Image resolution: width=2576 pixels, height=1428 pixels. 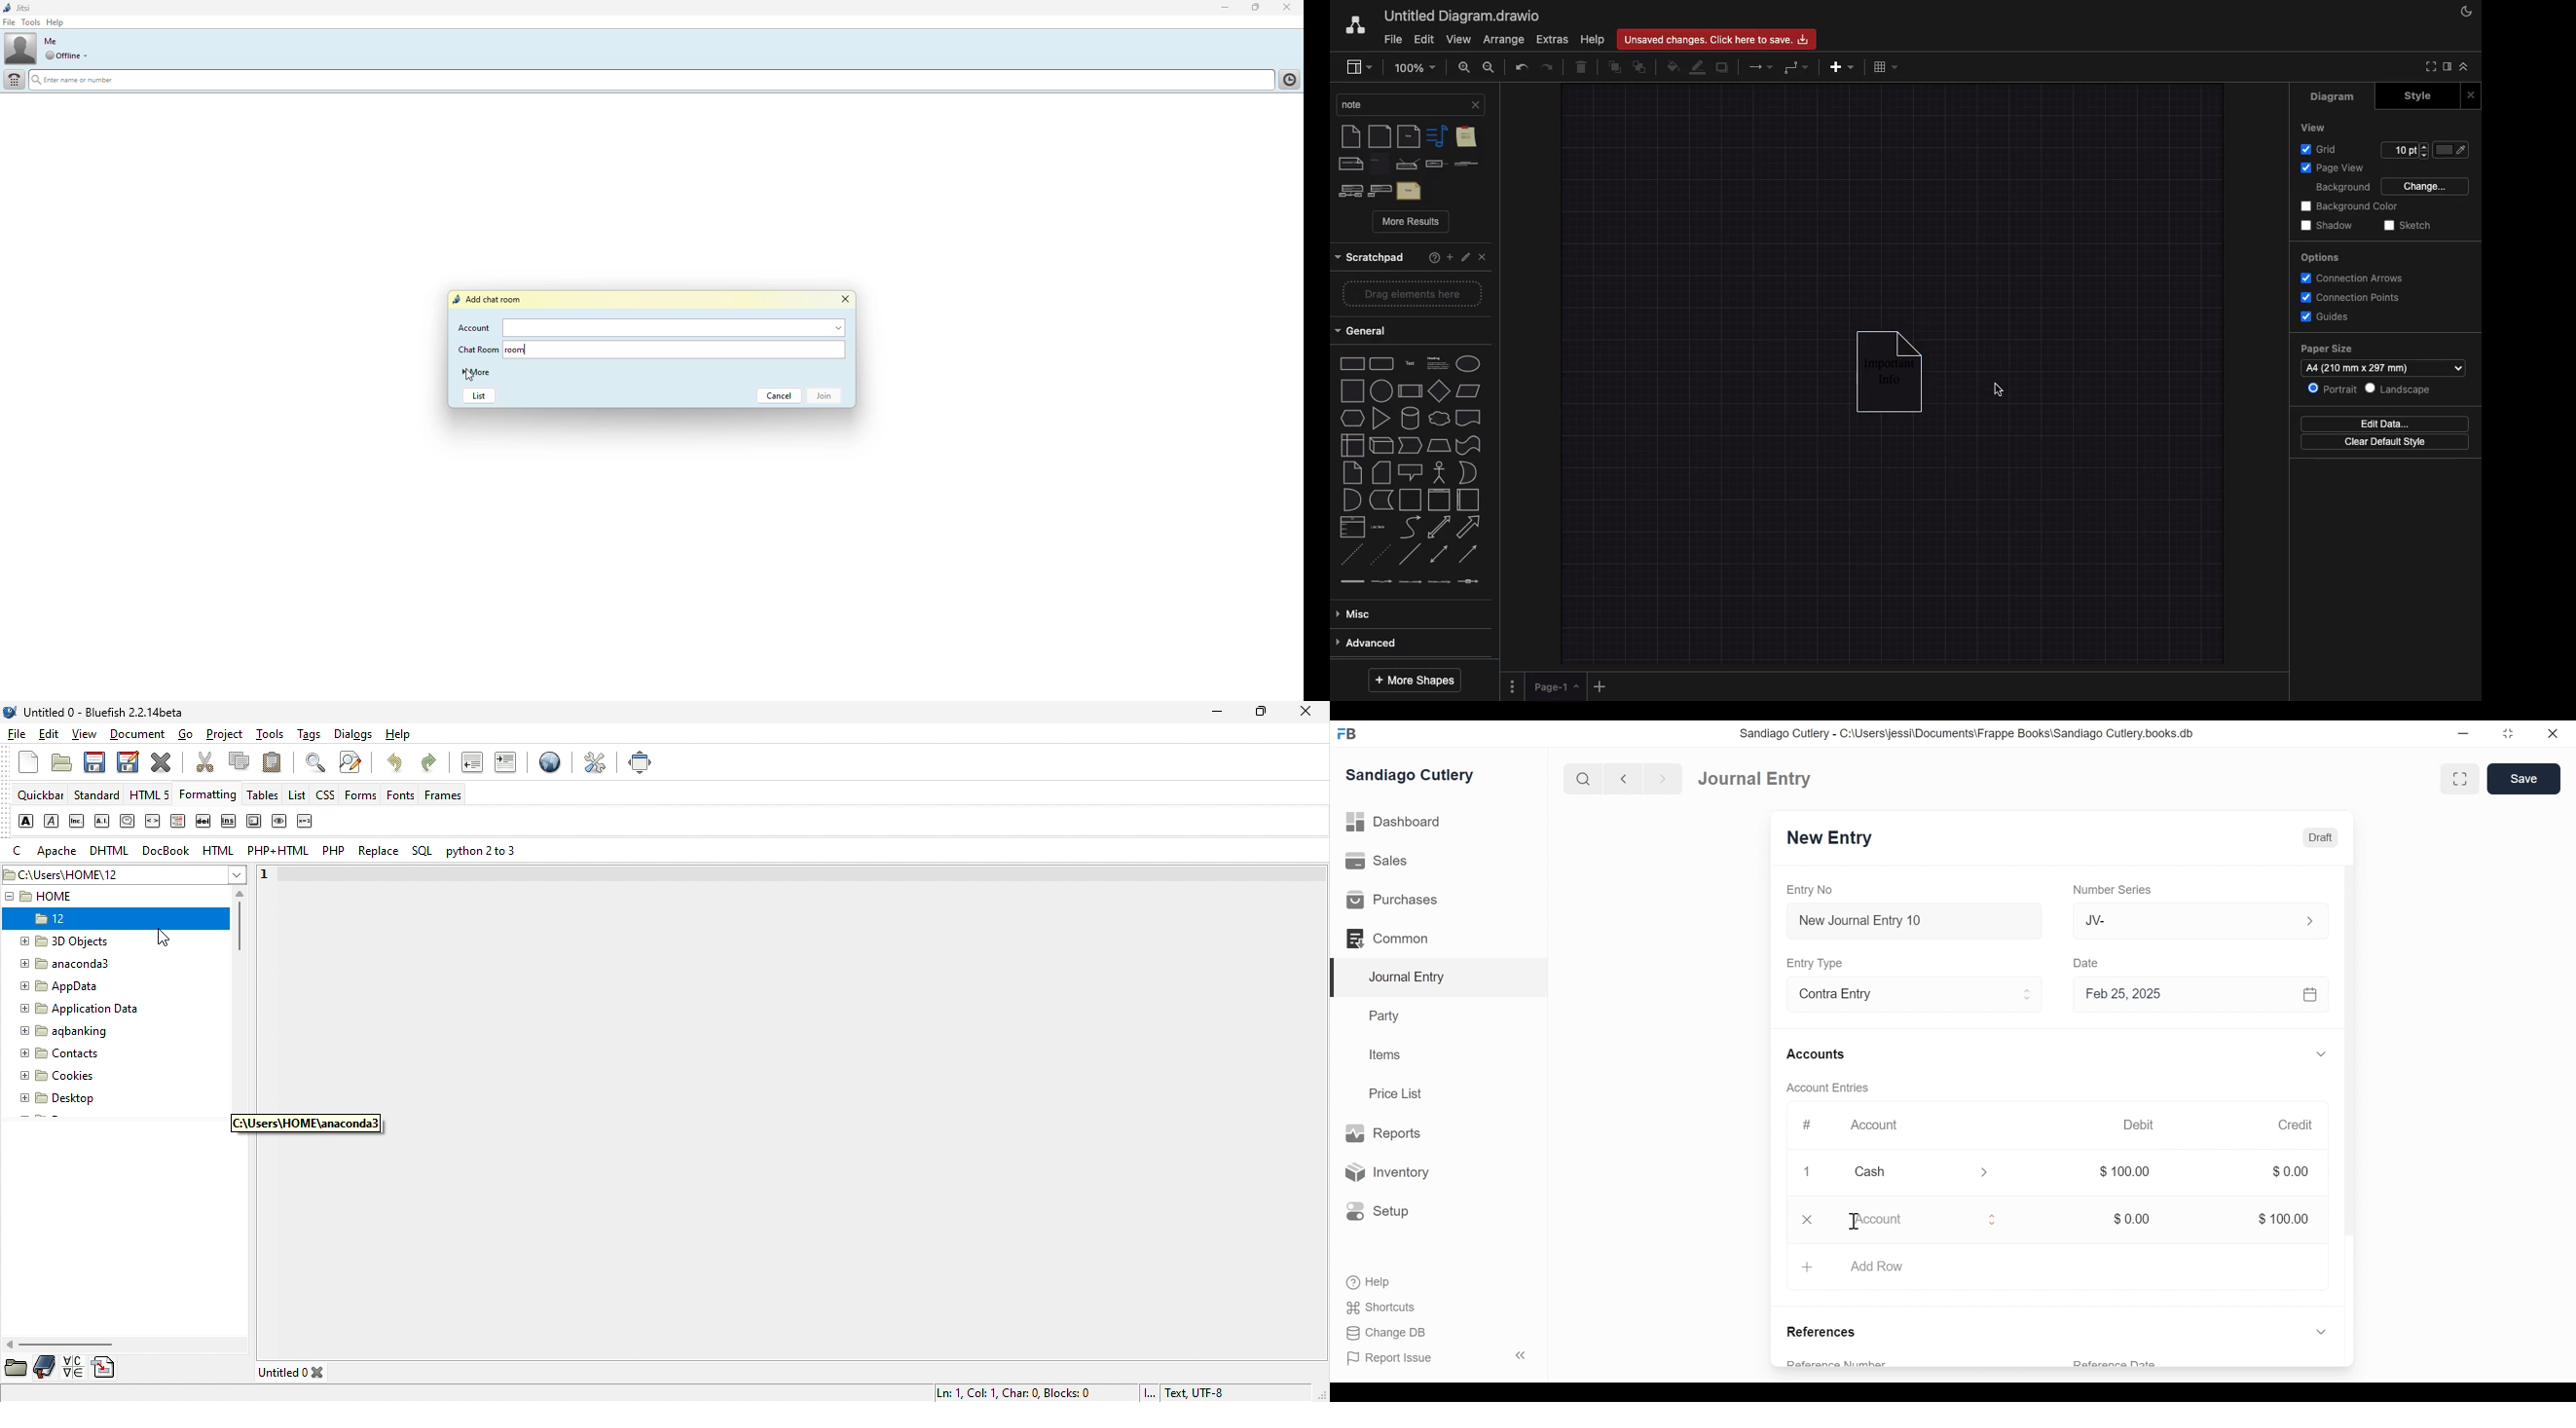 I want to click on anaconda3, so click(x=79, y=966).